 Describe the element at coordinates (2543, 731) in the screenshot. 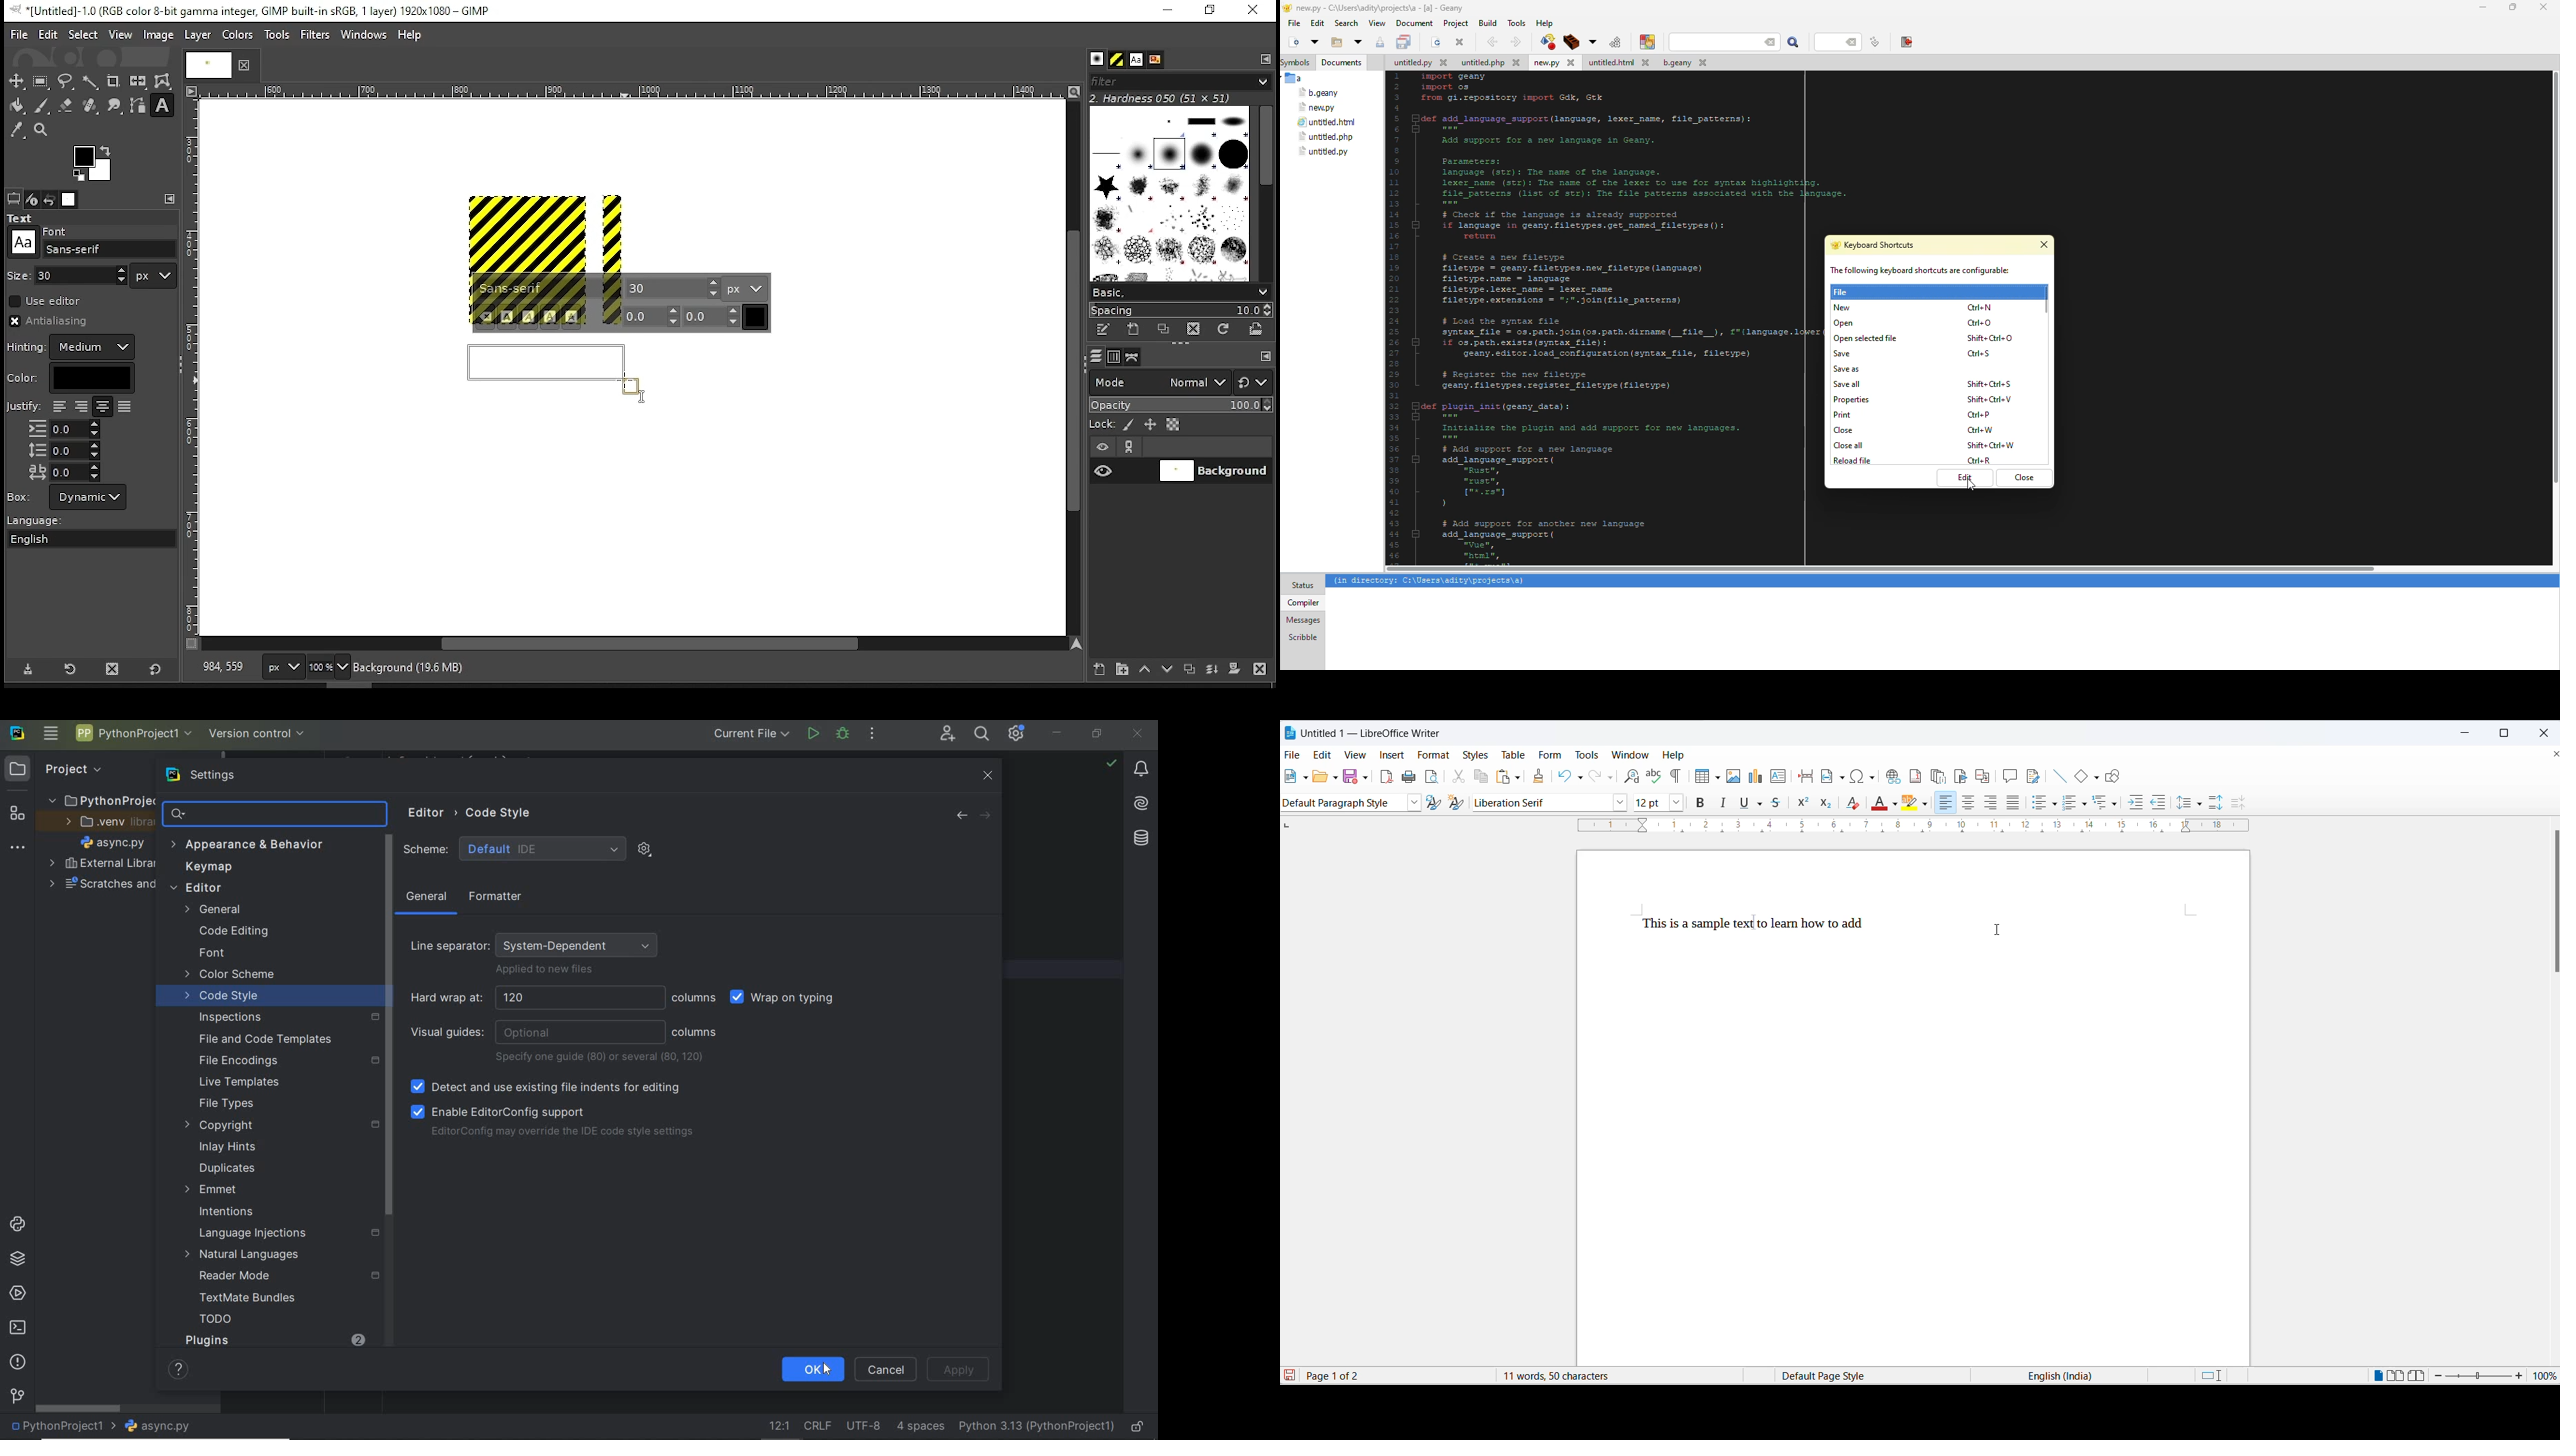

I see `close` at that location.